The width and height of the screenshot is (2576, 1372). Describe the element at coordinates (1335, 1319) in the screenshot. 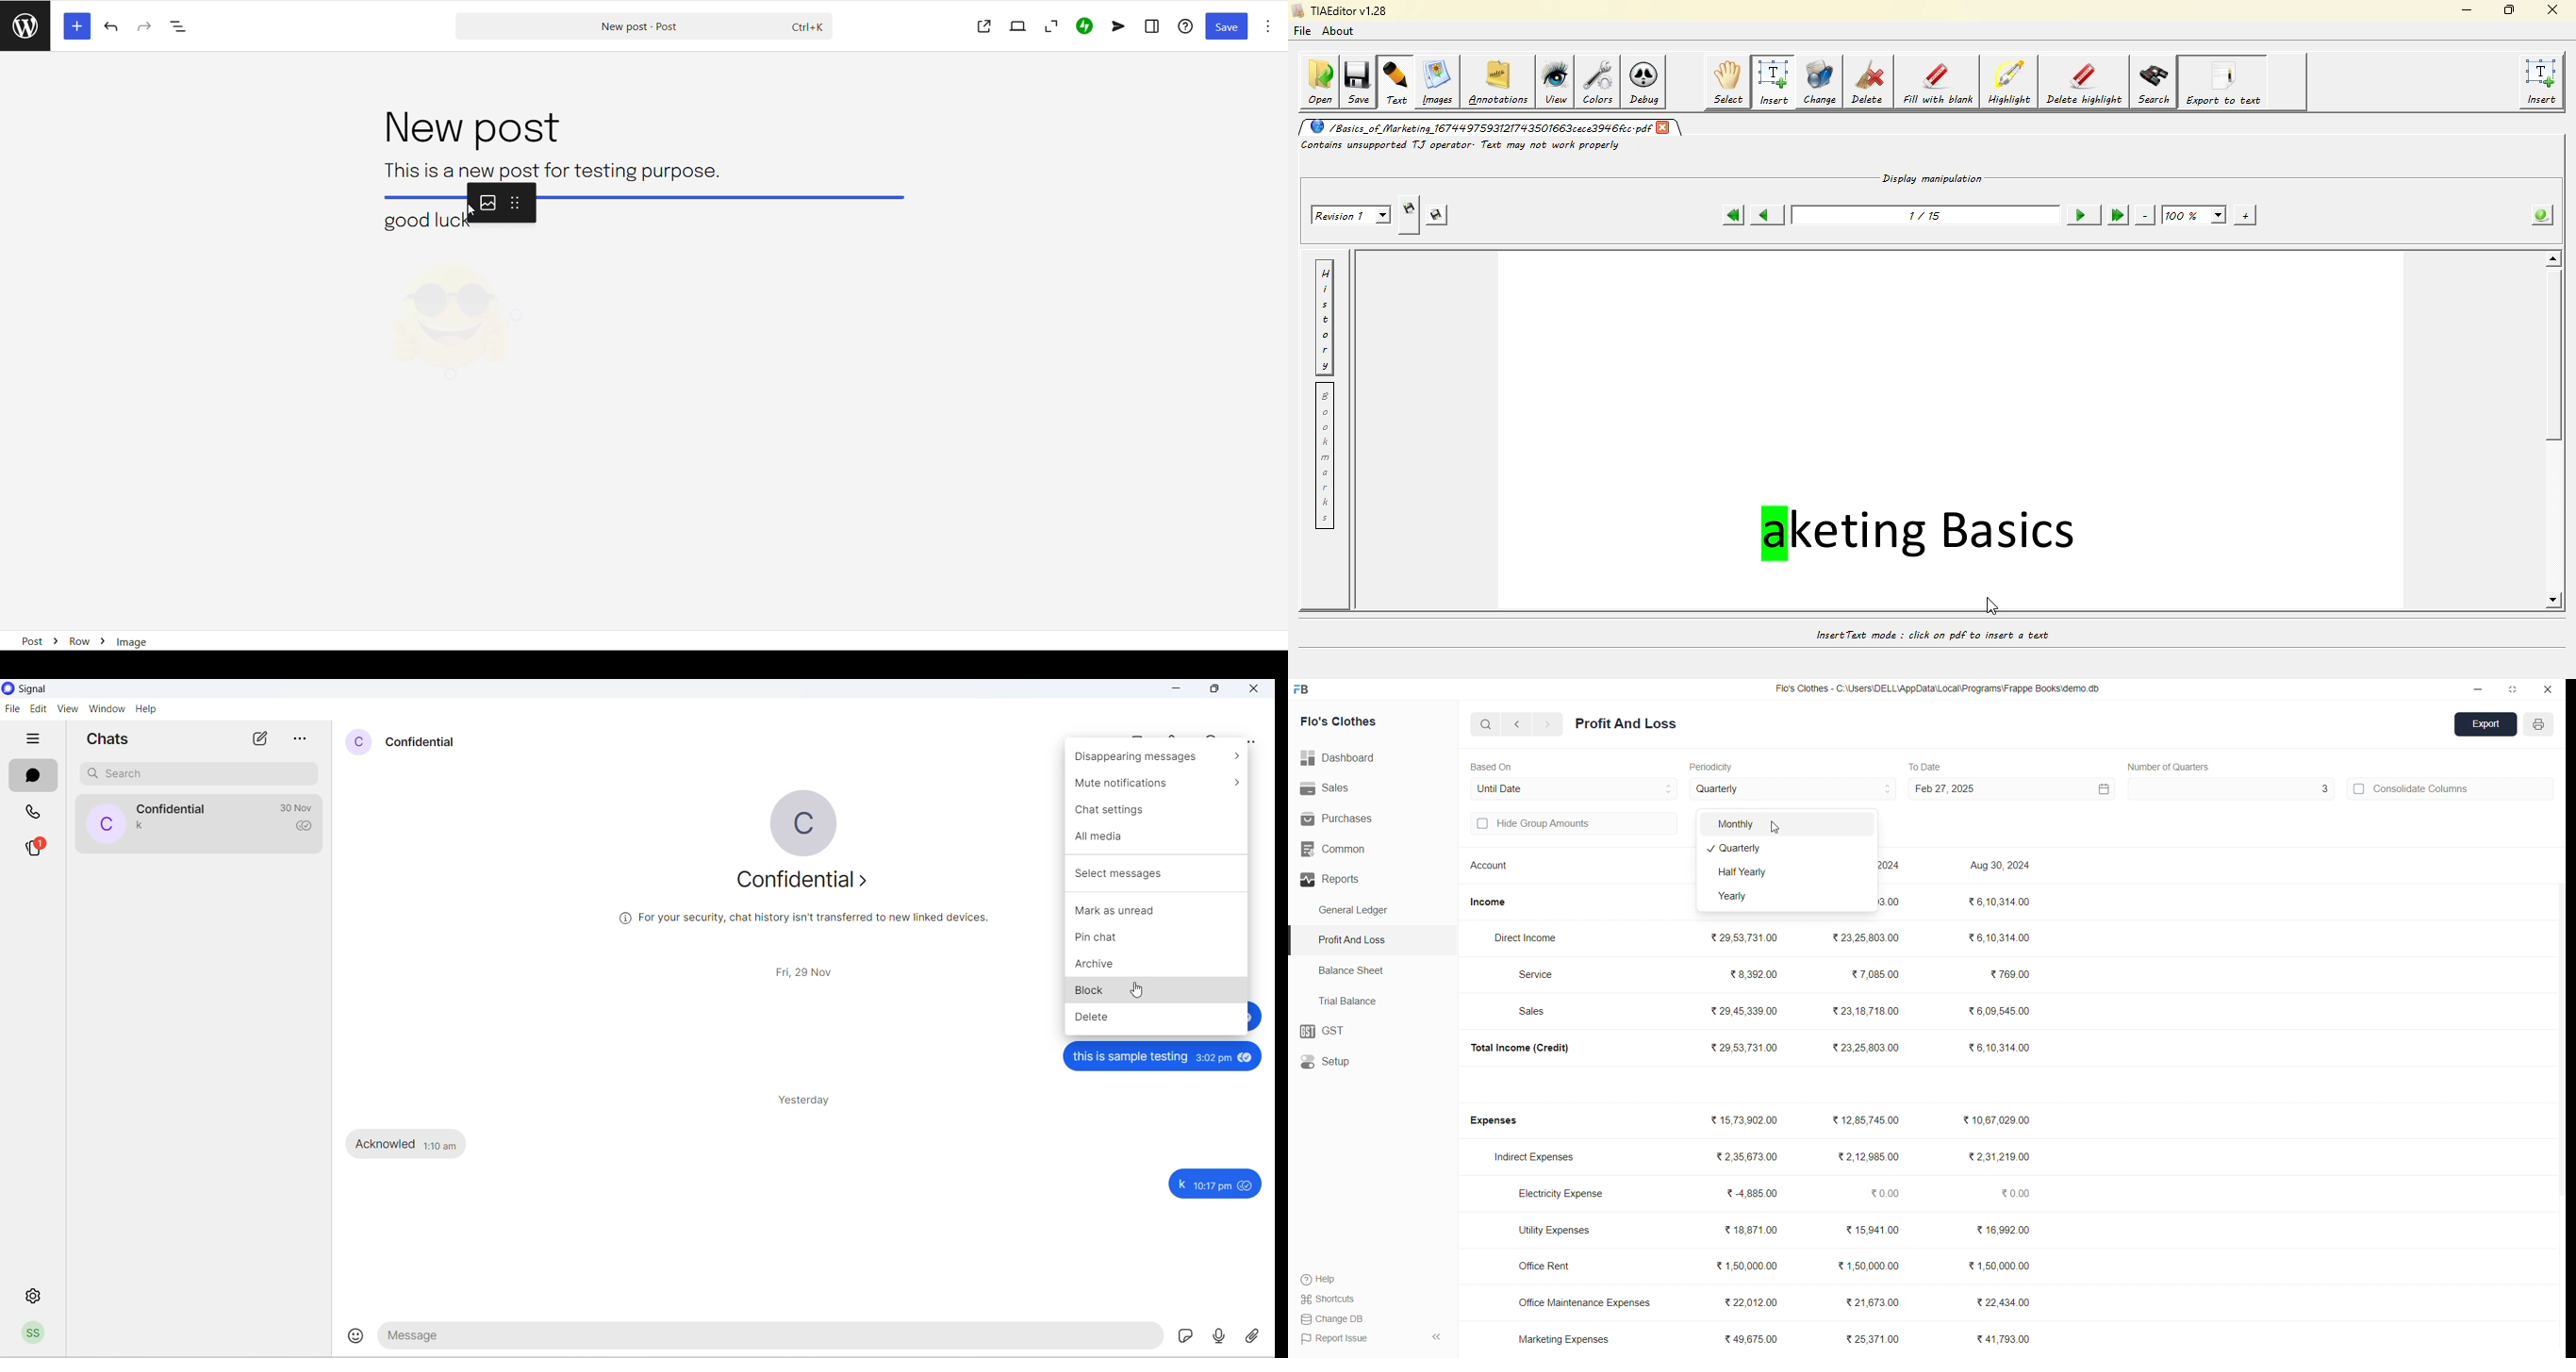

I see `Change DB` at that location.